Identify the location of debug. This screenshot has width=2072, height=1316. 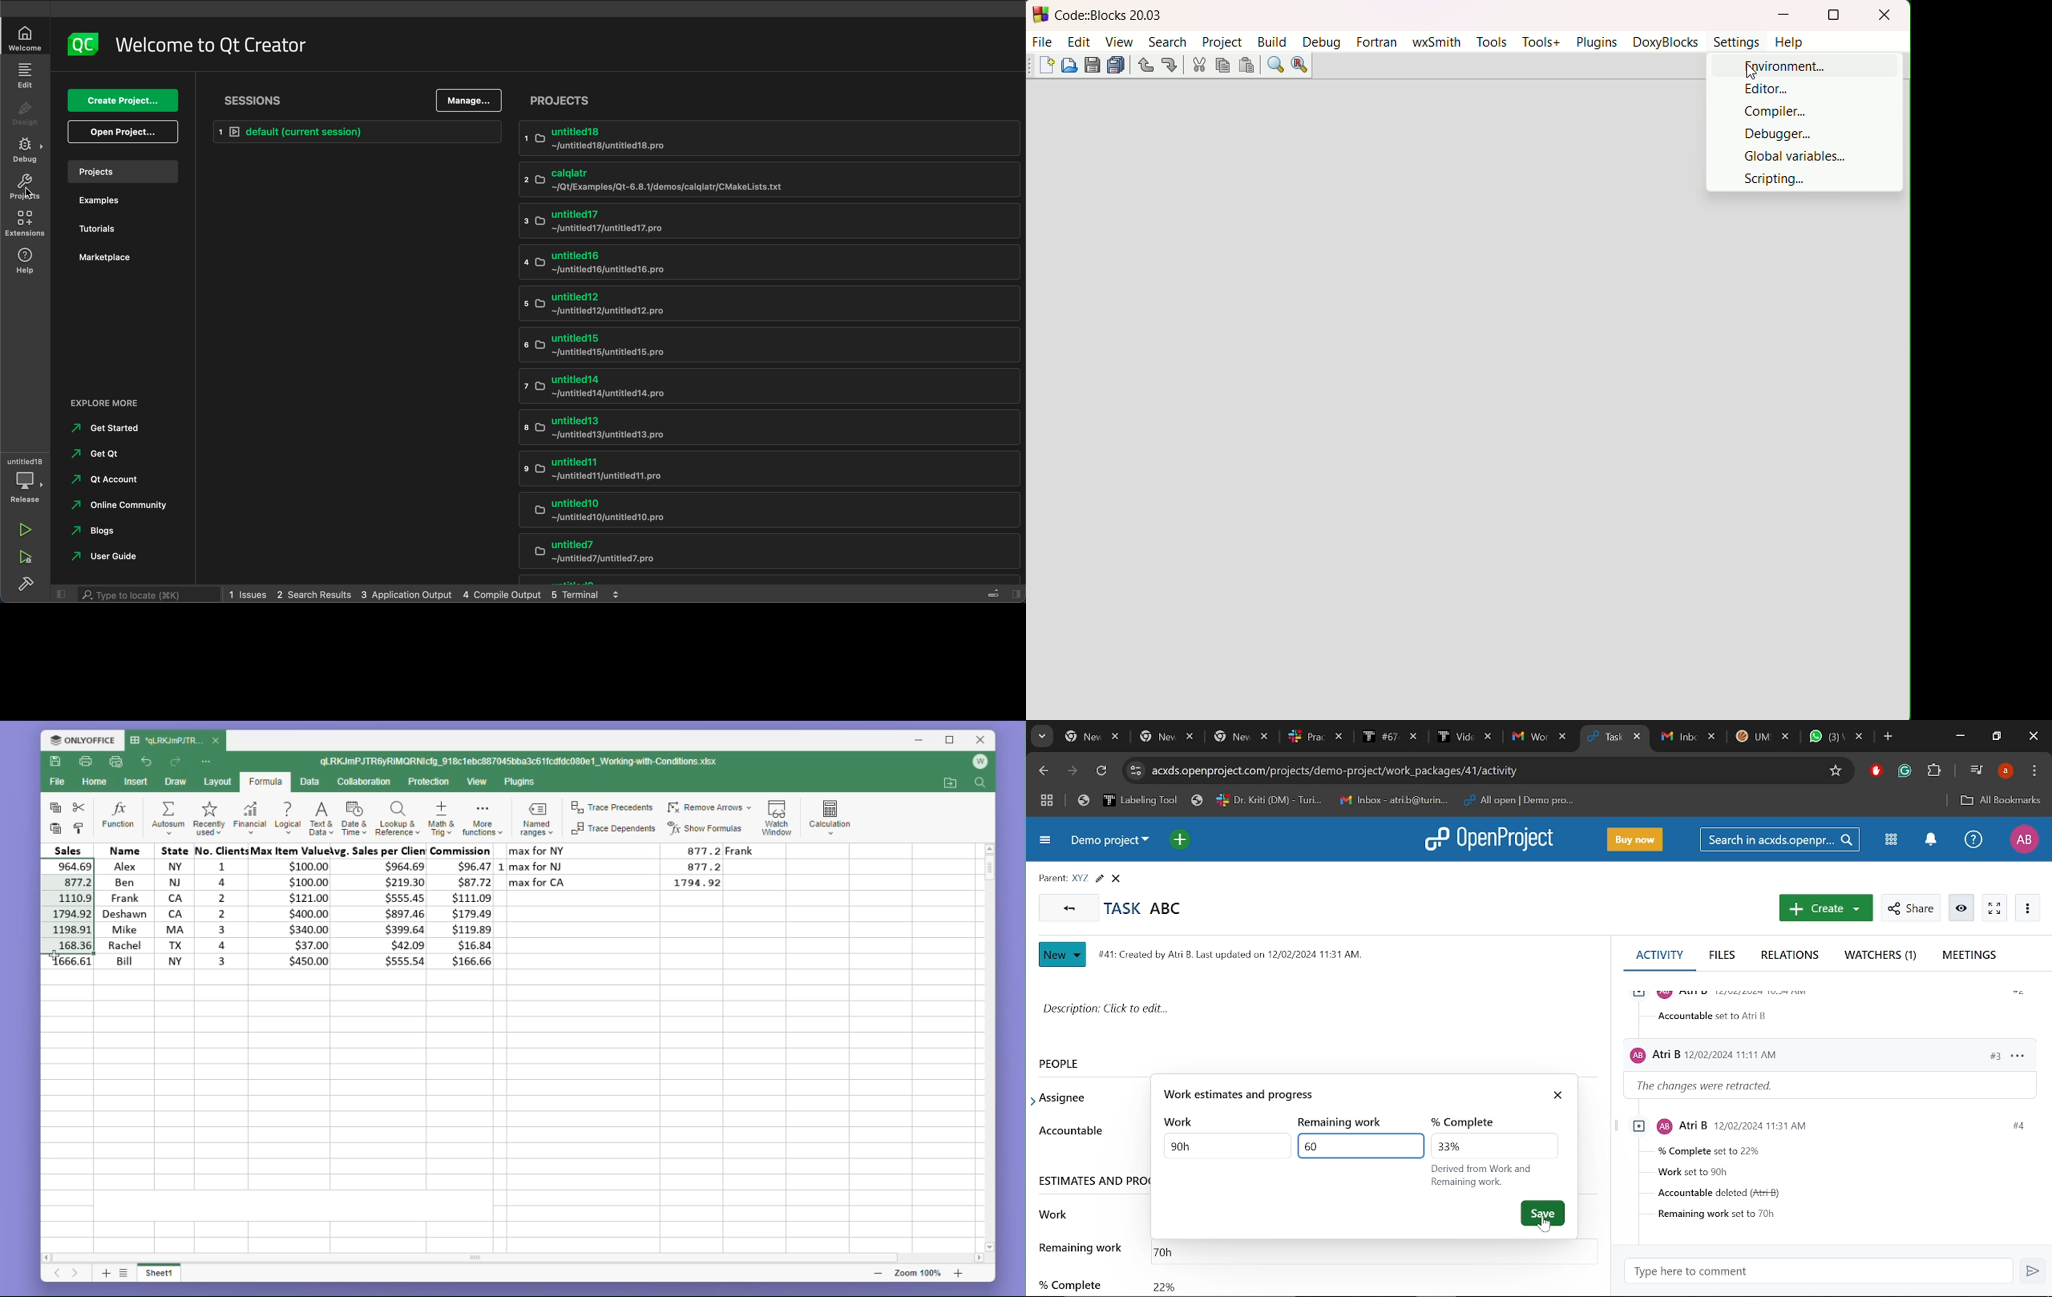
(1322, 43).